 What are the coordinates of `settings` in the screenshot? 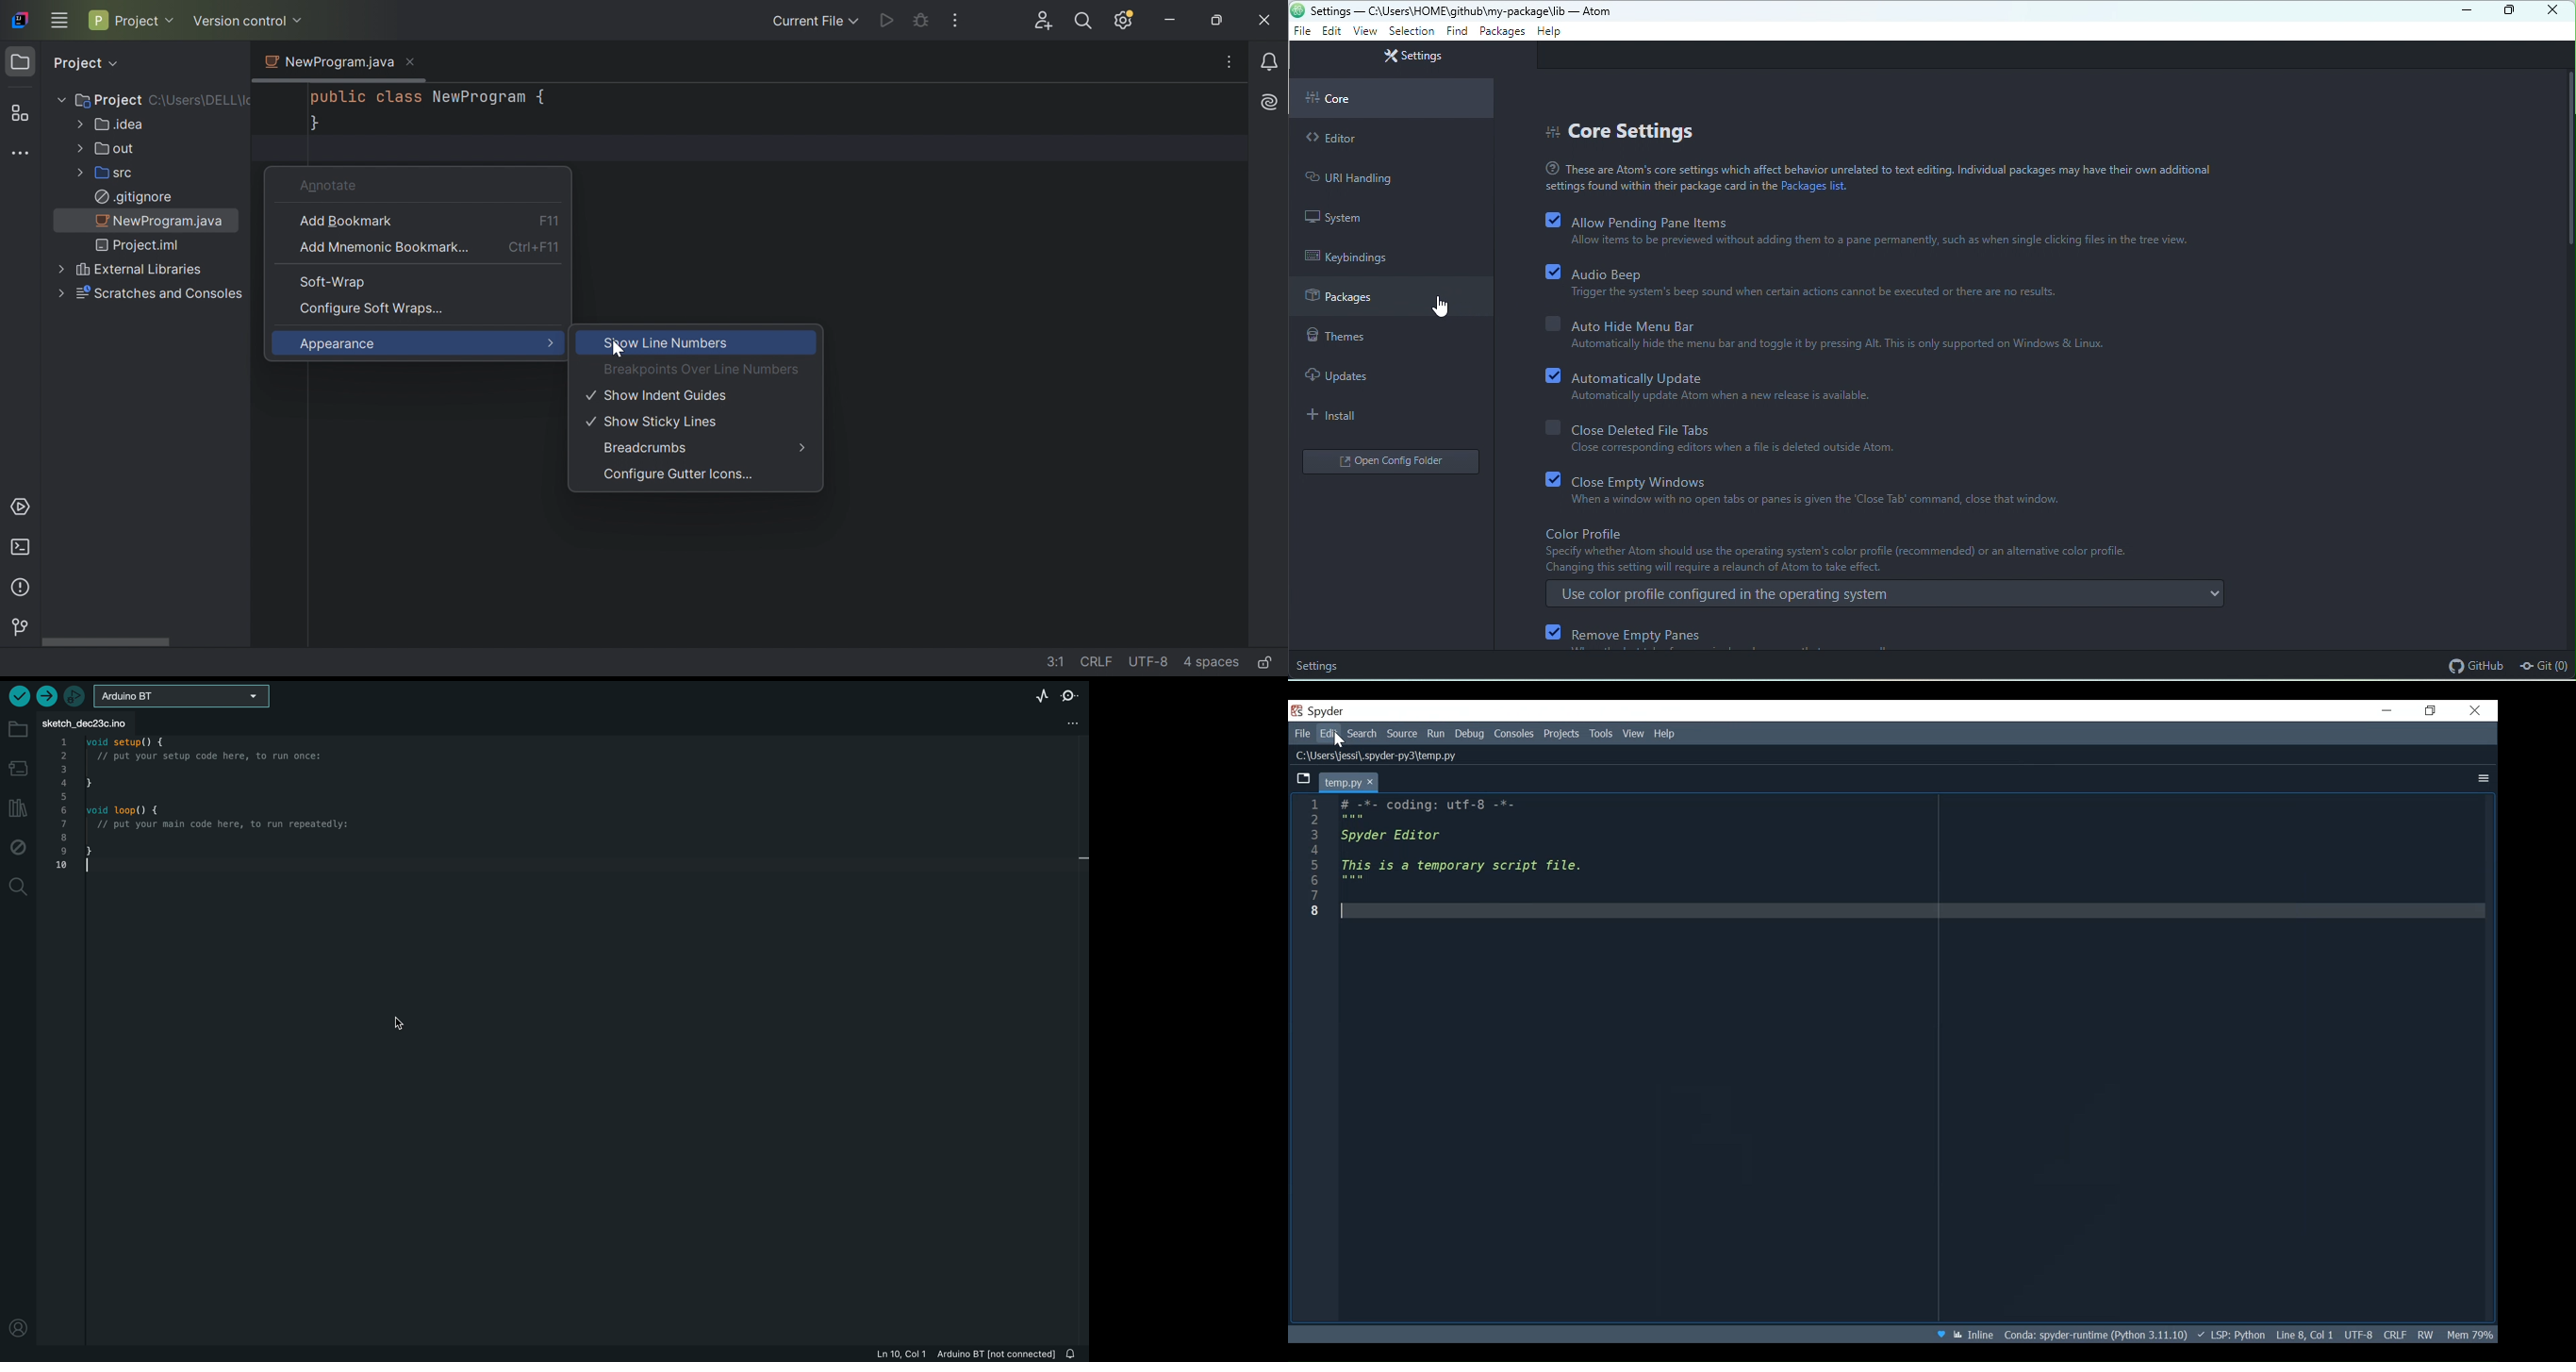 It's located at (1321, 665).